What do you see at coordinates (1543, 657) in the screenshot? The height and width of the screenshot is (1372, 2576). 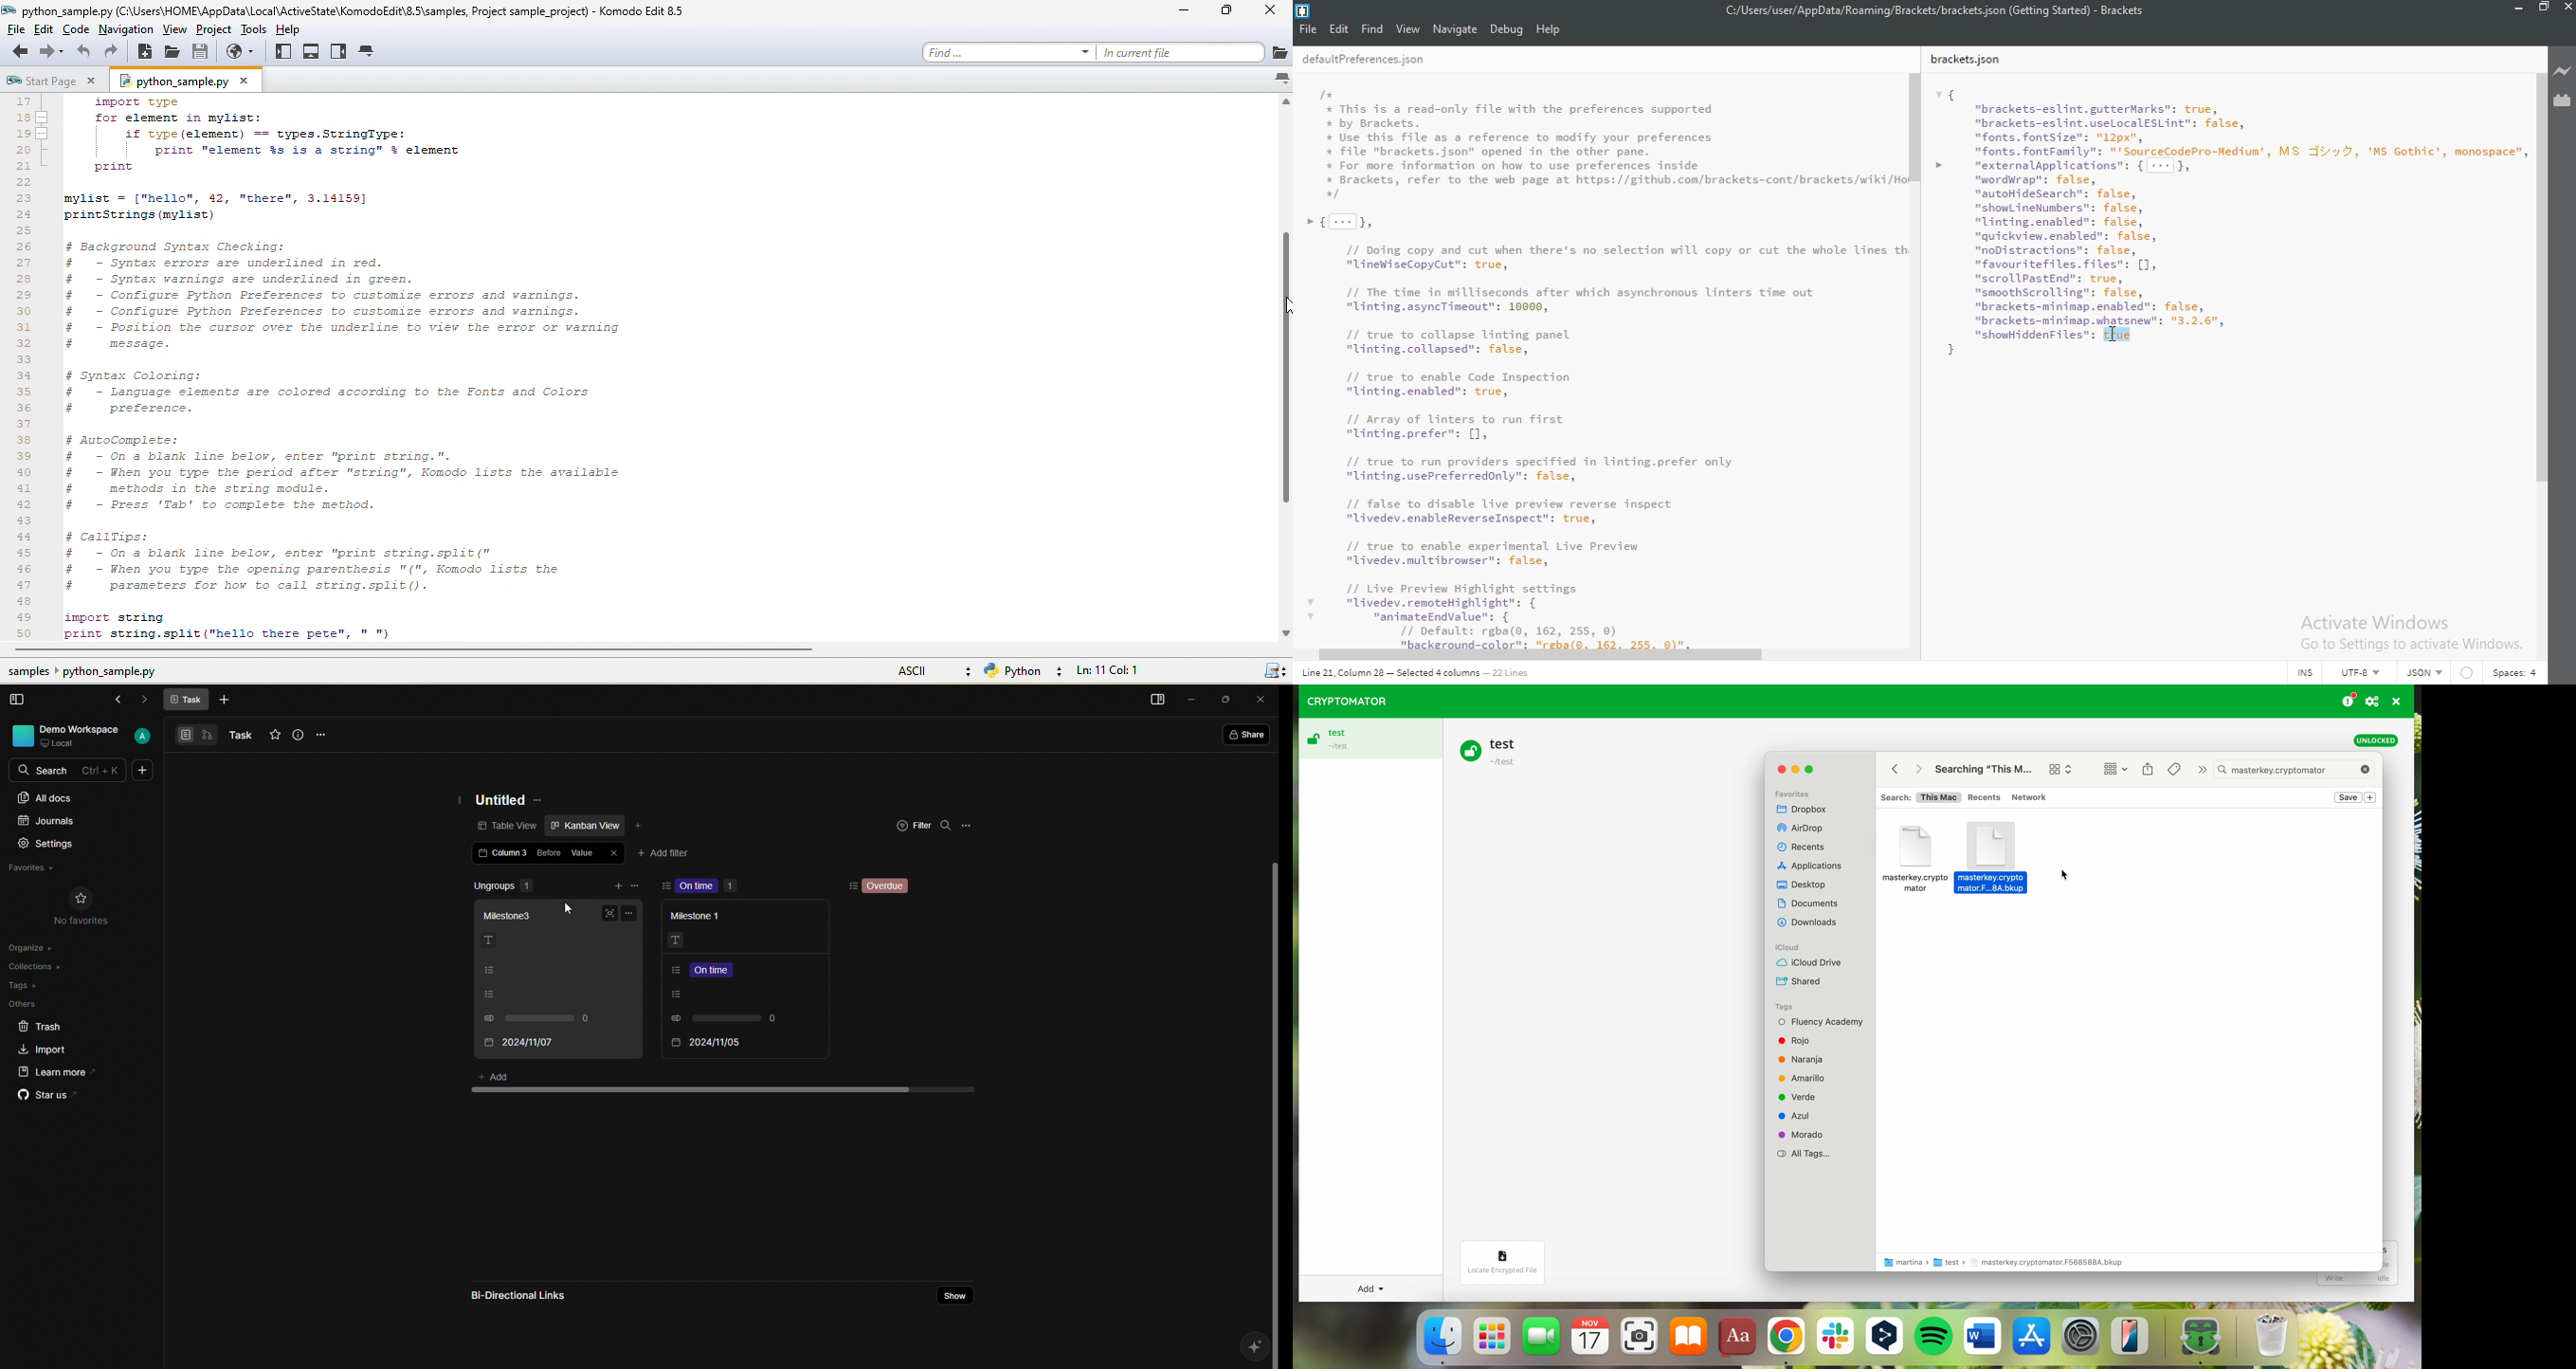 I see `scroll bar` at bounding box center [1543, 657].